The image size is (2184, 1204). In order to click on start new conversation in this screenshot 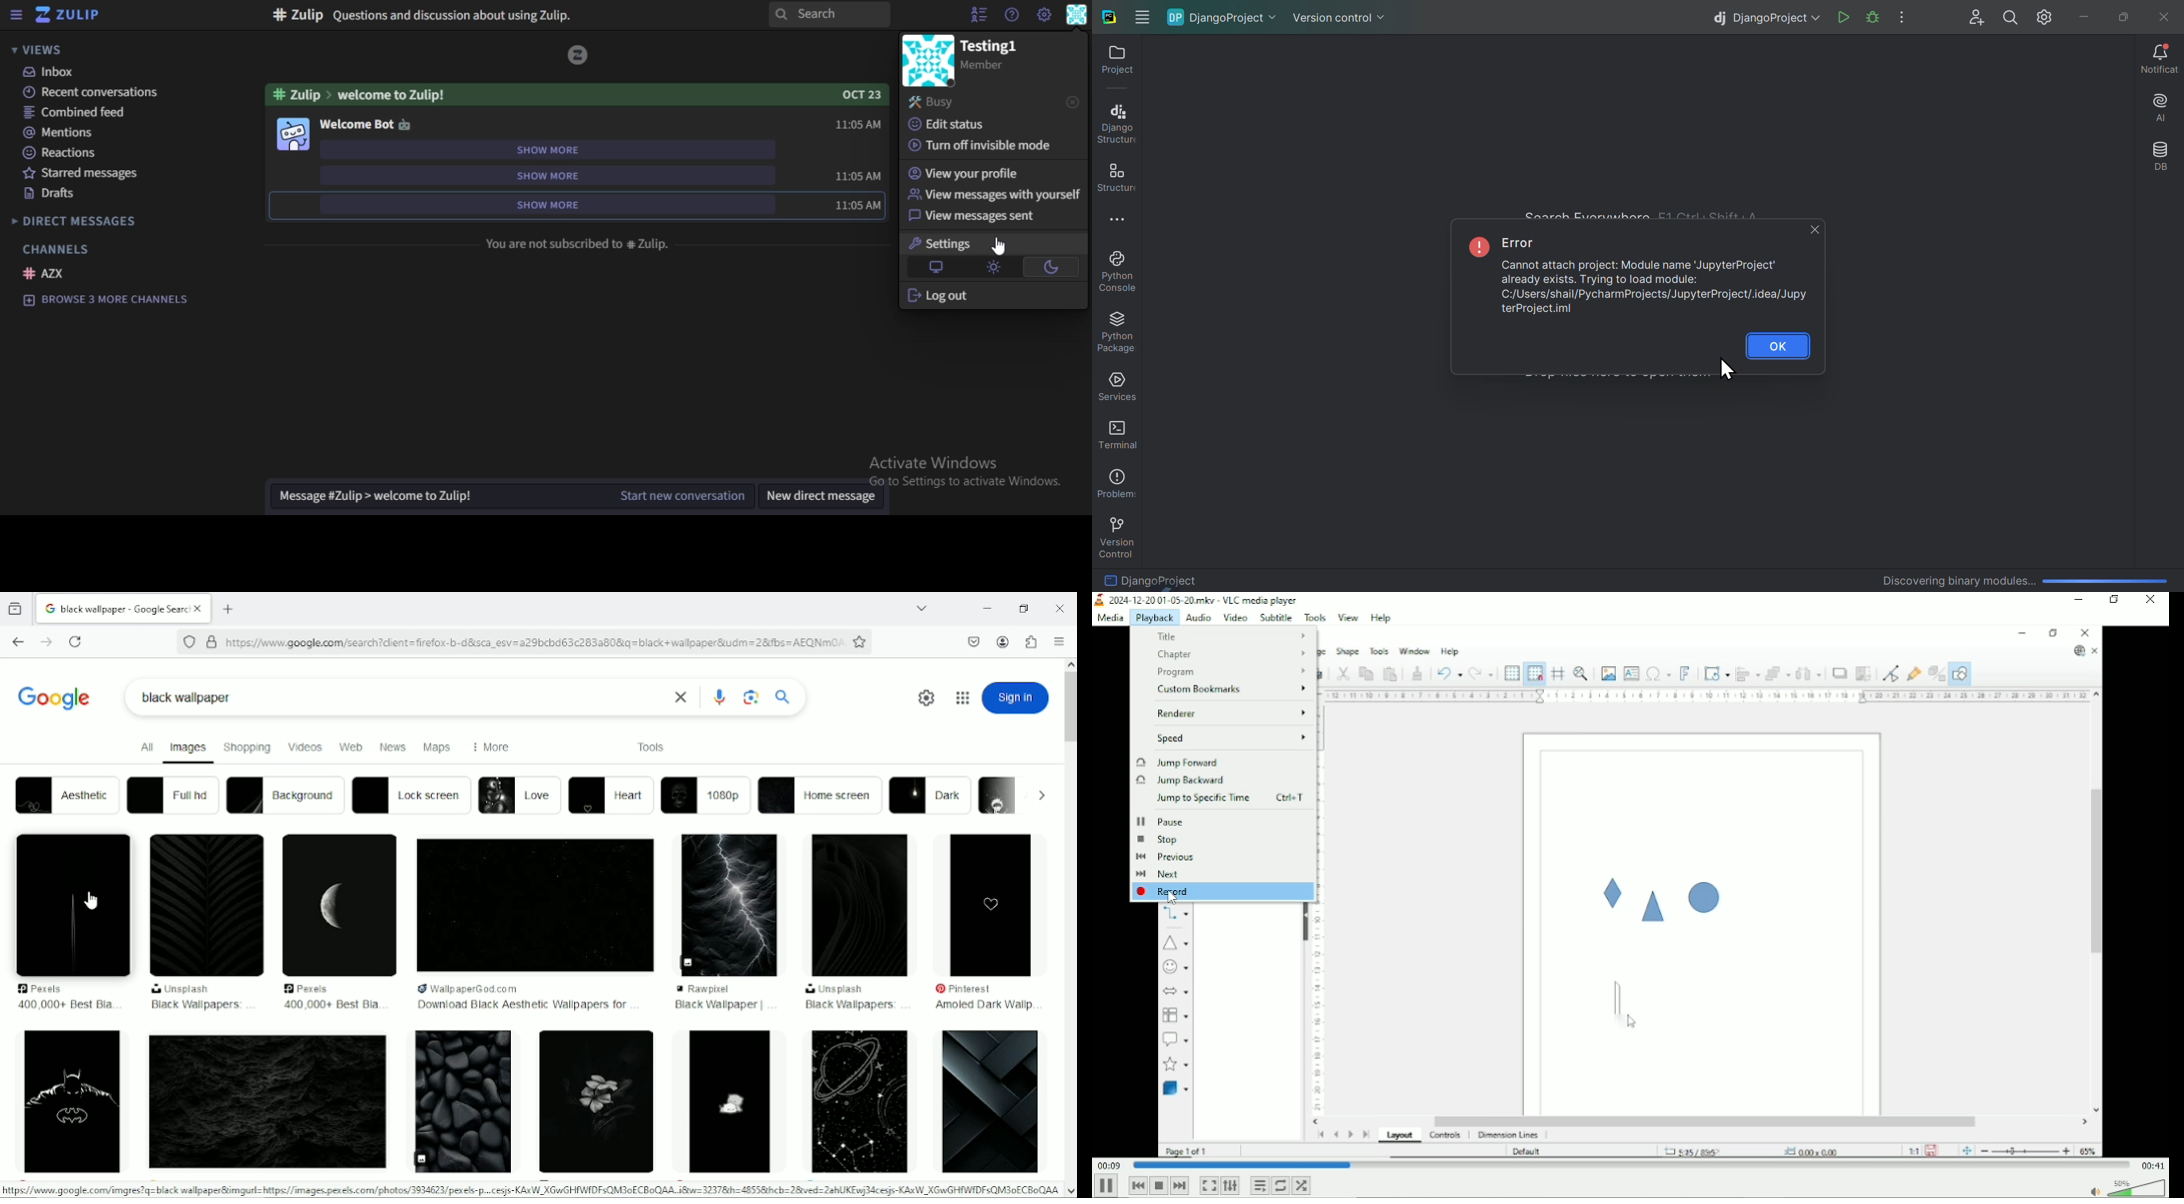, I will do `click(514, 500)`.